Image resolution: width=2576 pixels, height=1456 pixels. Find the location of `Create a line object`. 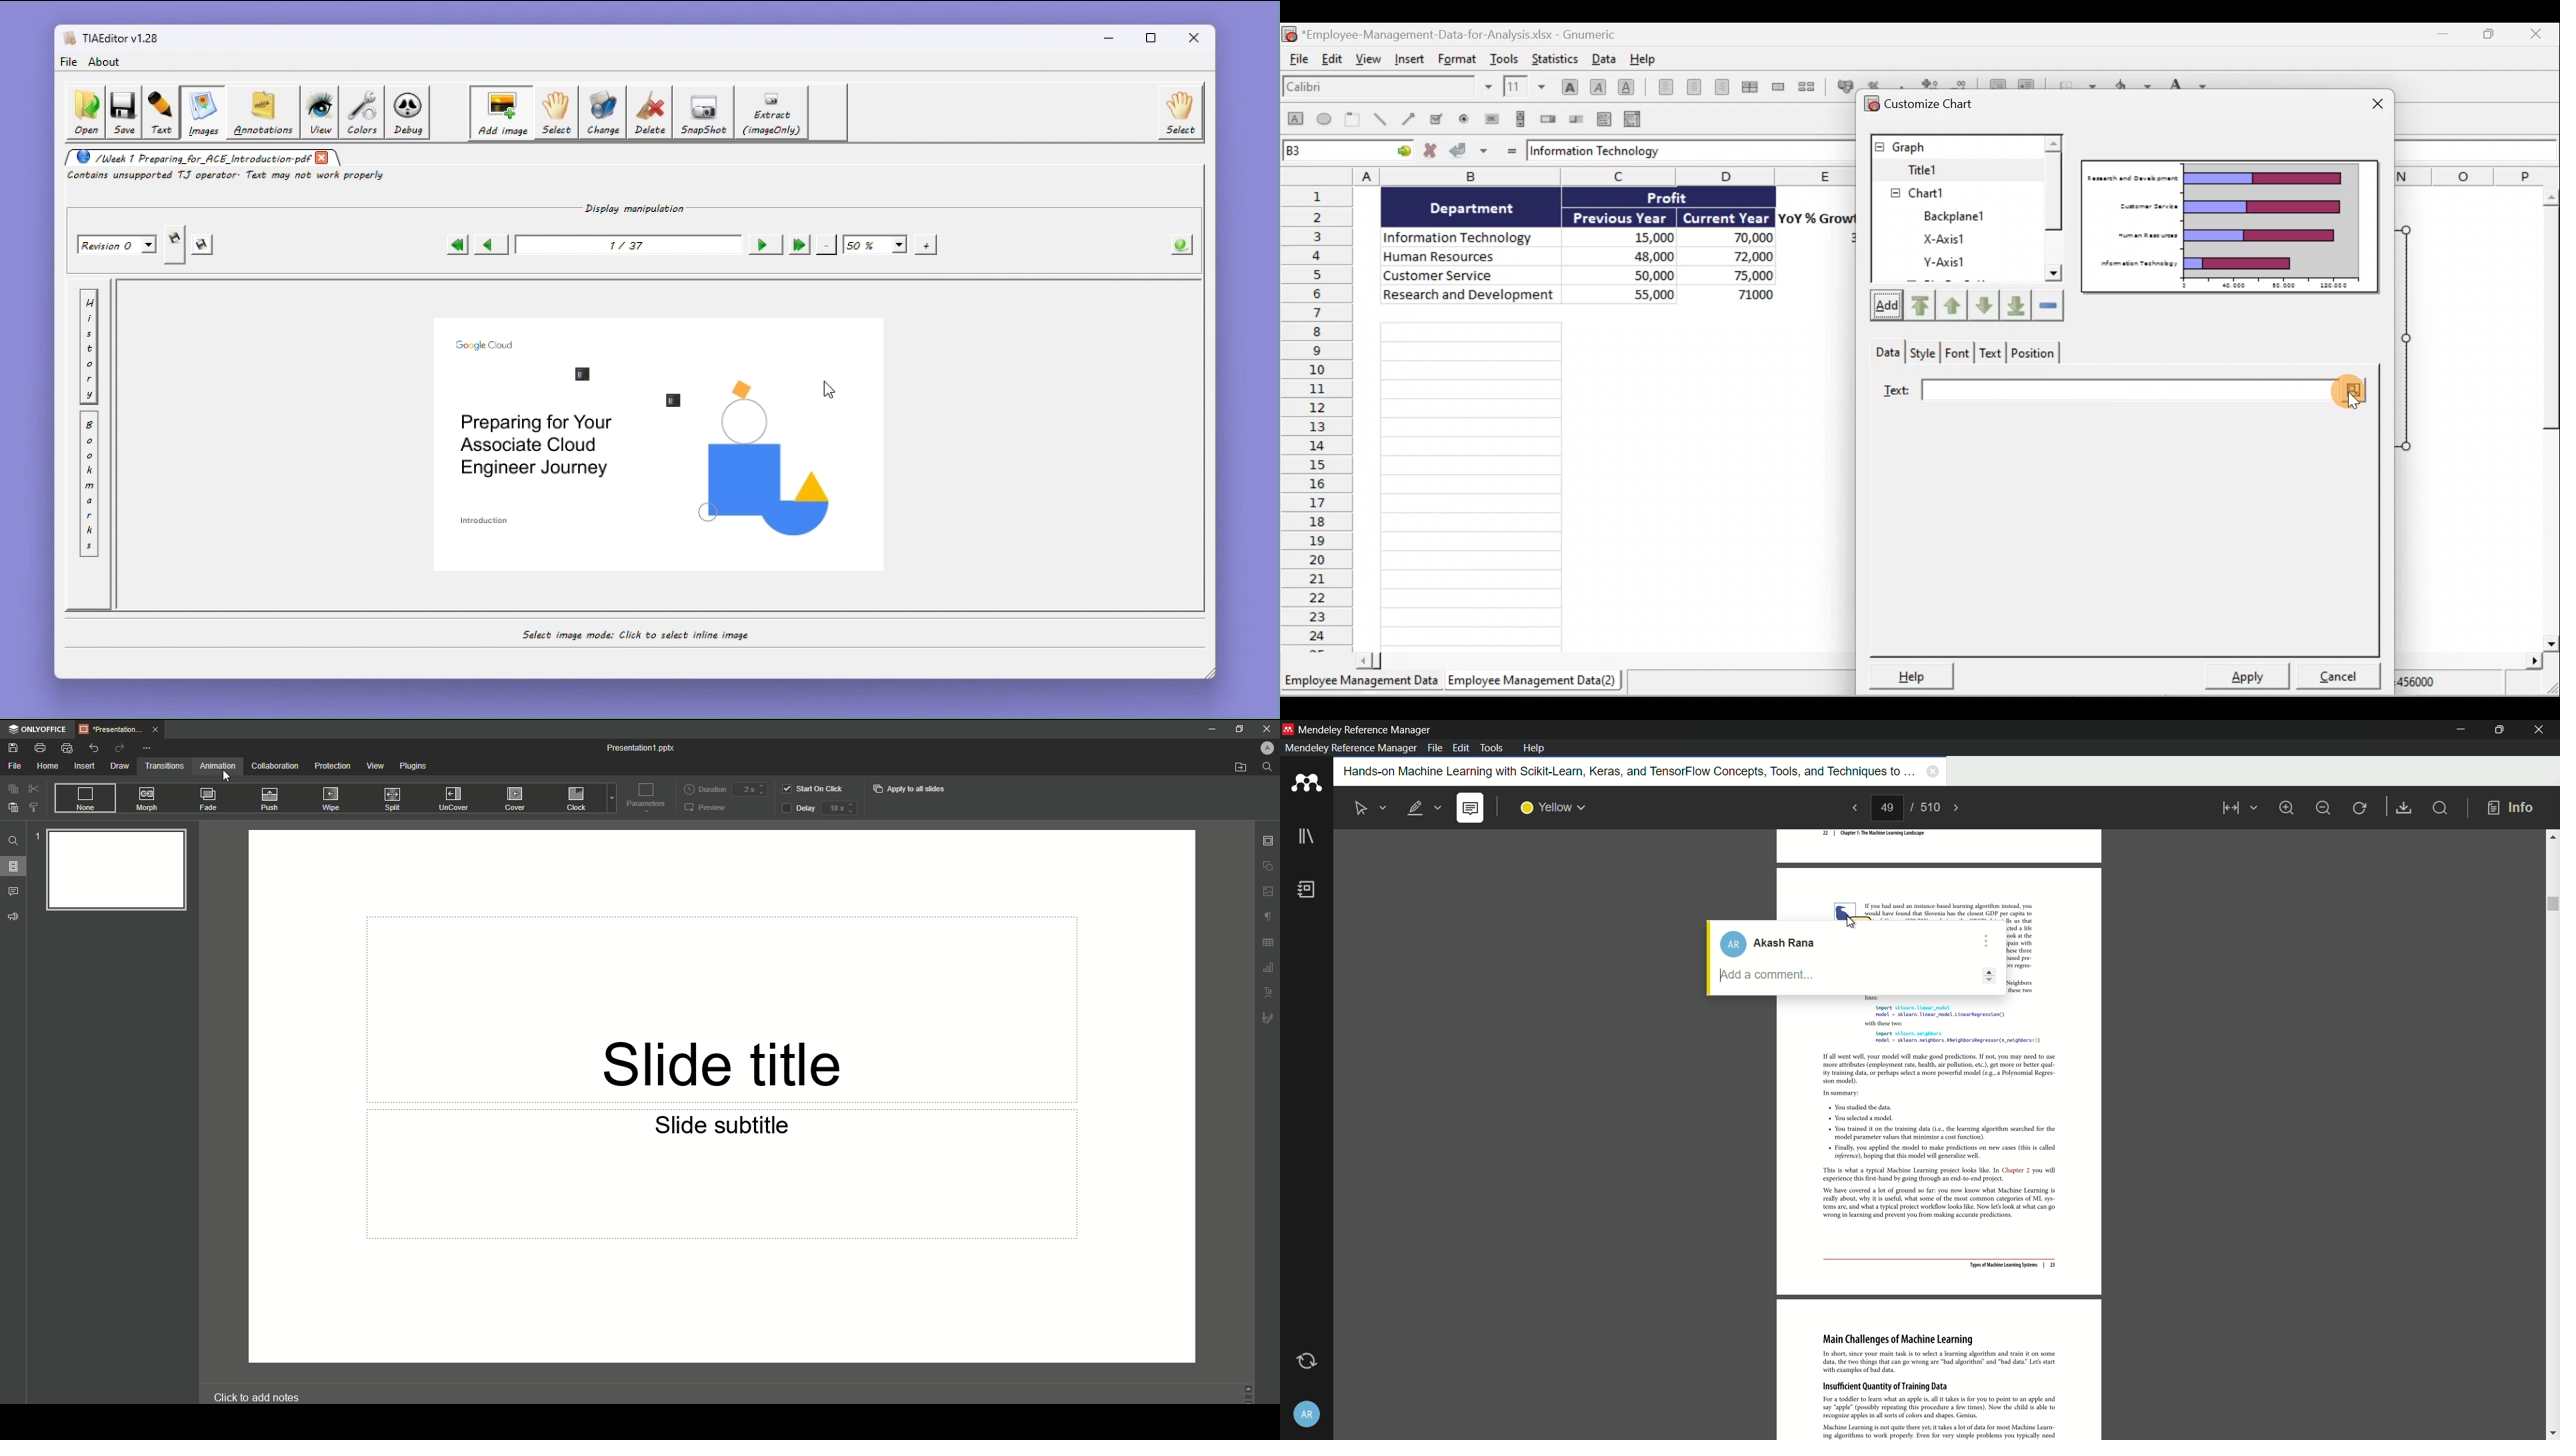

Create a line object is located at coordinates (1383, 119).